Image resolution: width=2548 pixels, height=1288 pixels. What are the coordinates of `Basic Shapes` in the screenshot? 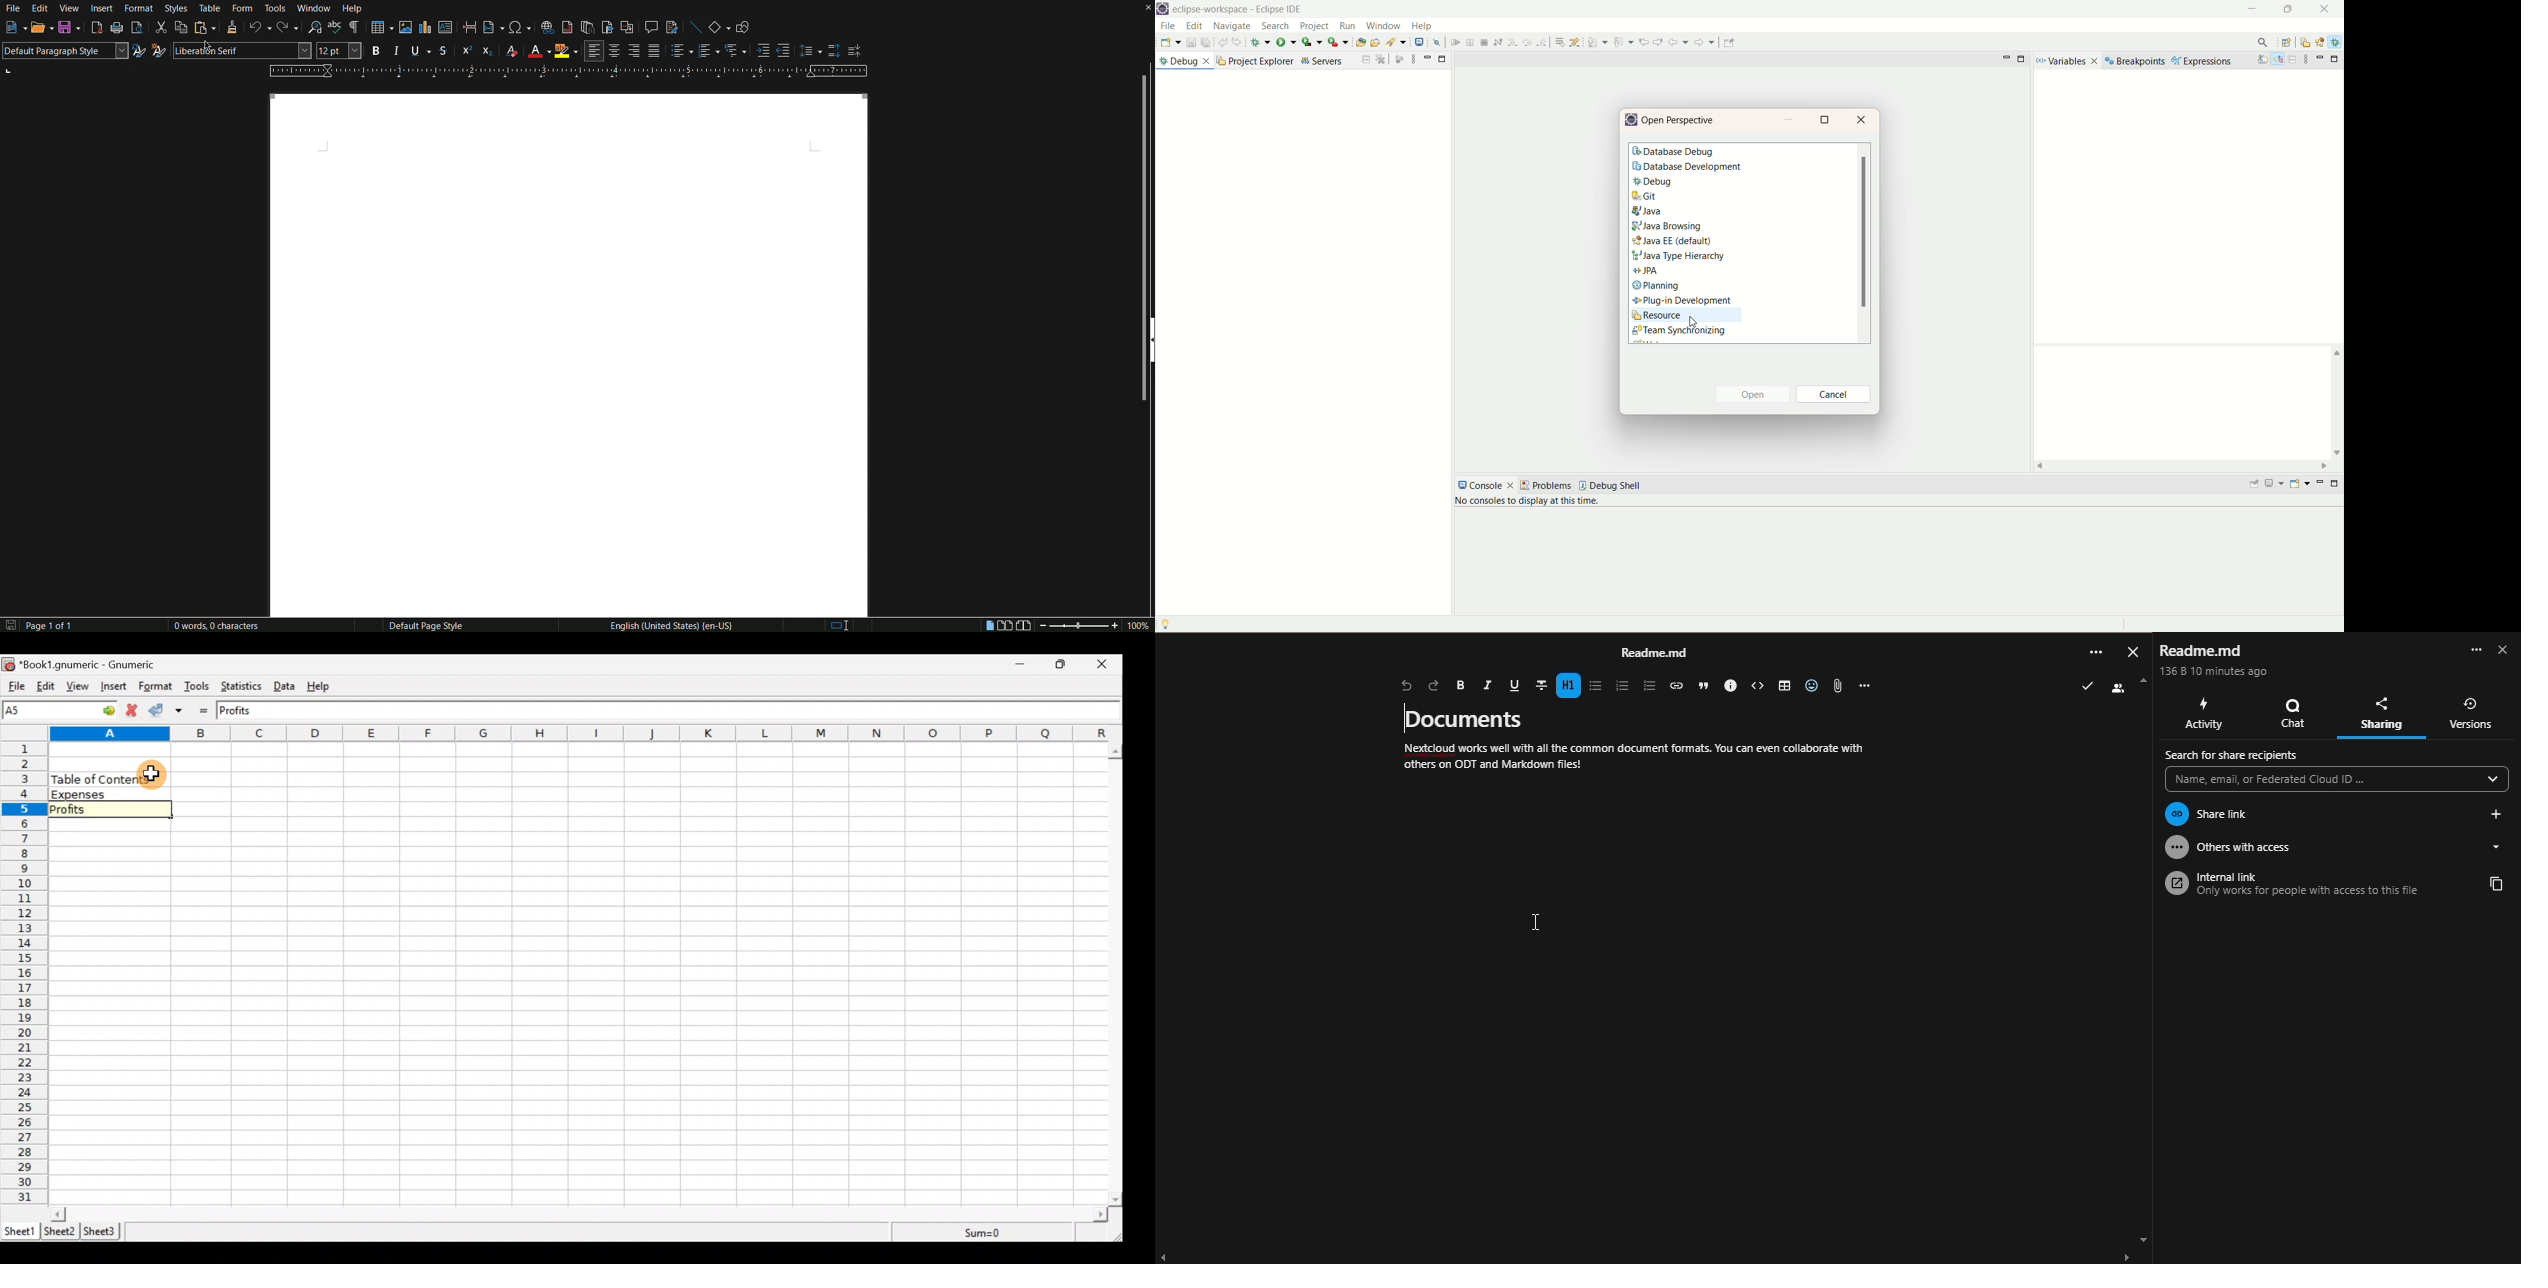 It's located at (720, 29).